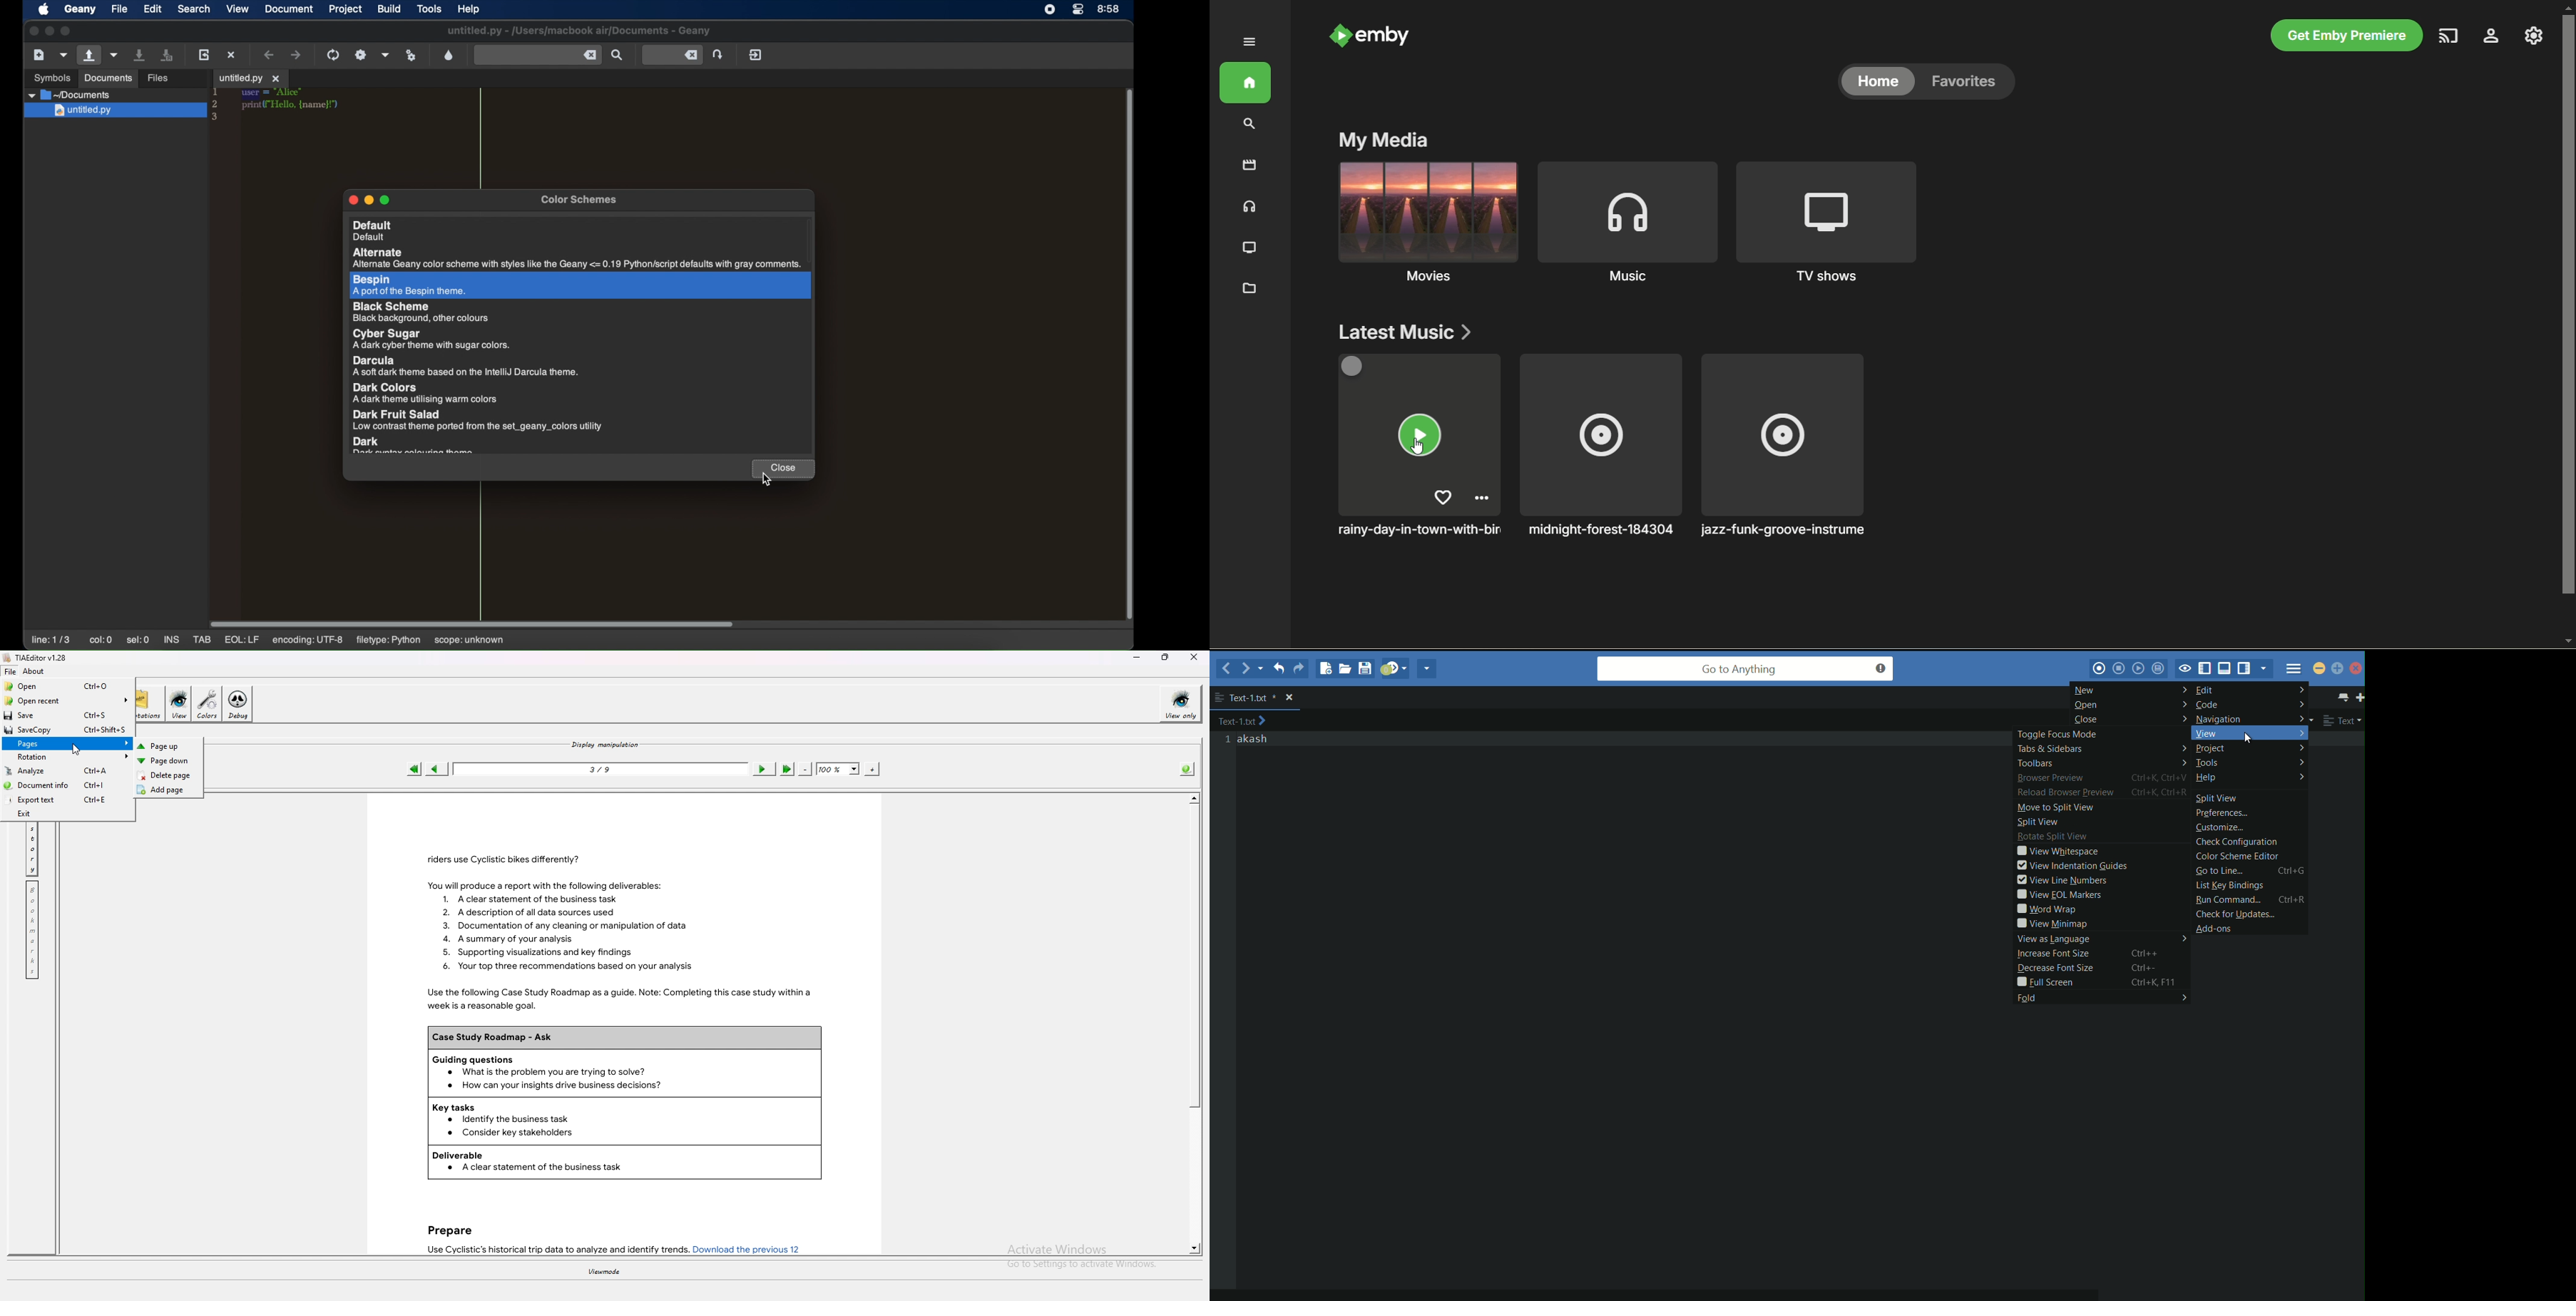 The image size is (2576, 1316). I want to click on save all open files, so click(169, 55).